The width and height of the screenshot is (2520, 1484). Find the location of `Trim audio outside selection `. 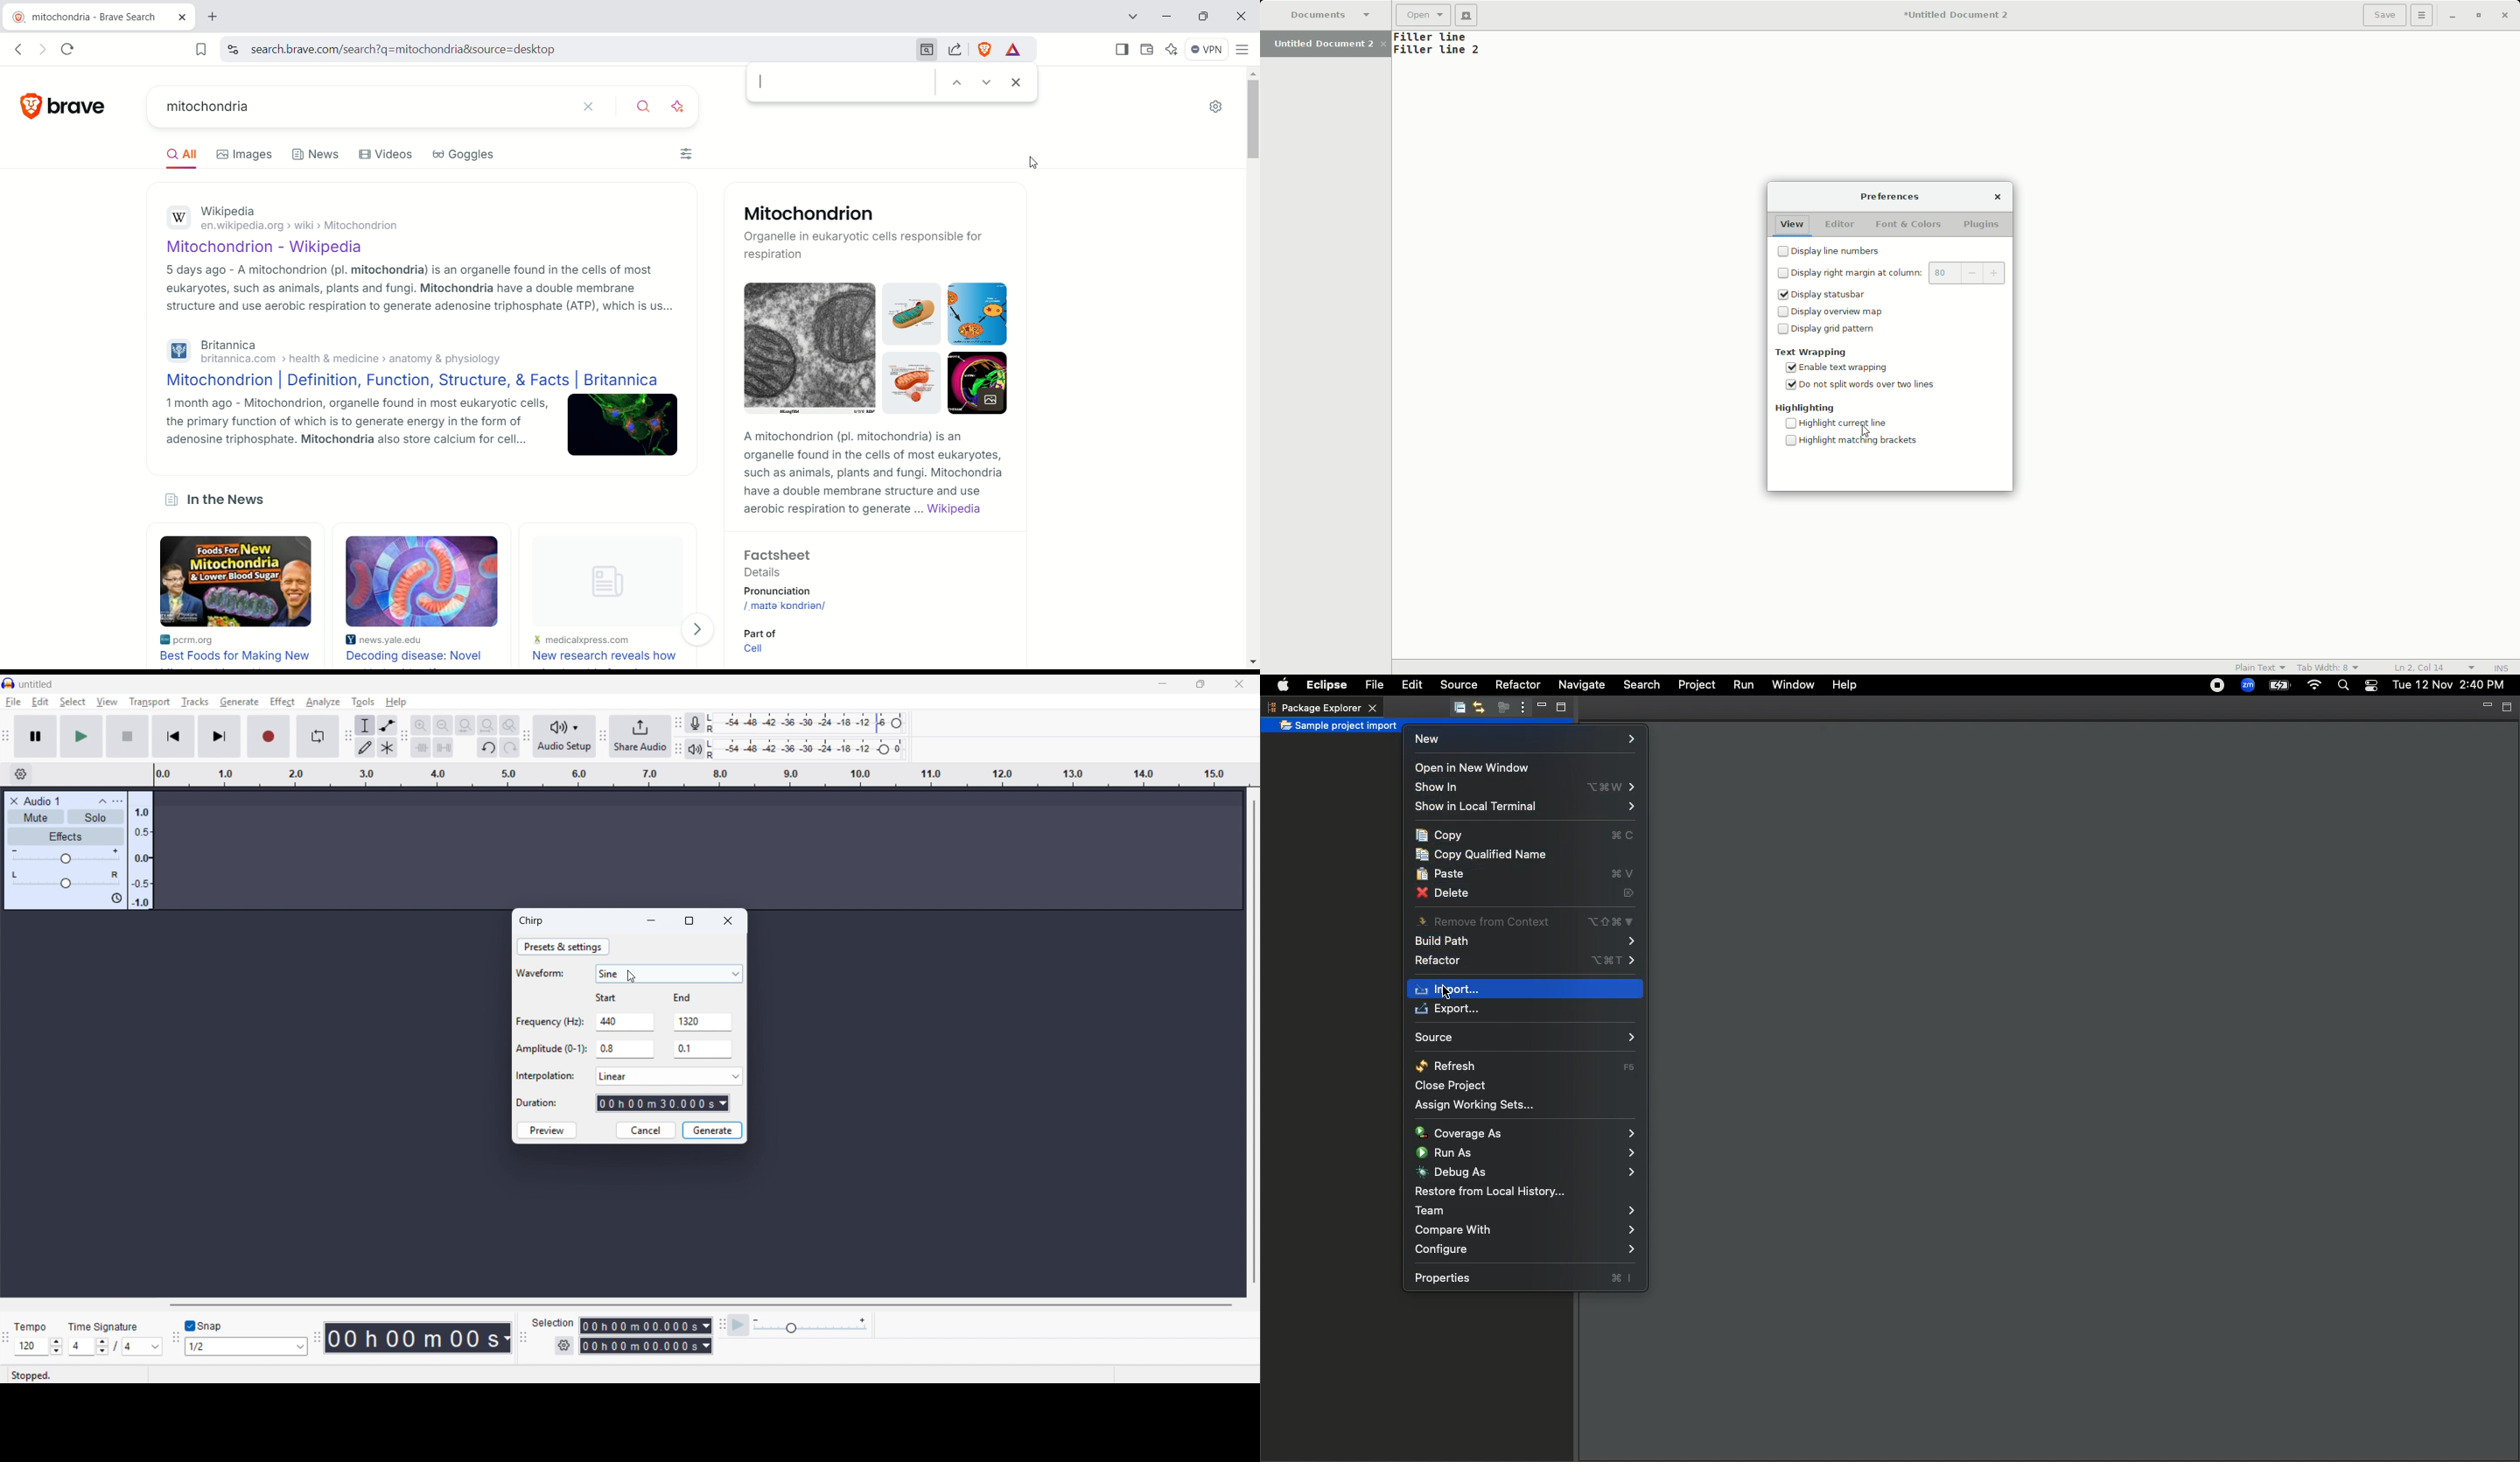

Trim audio outside selection  is located at coordinates (421, 747).